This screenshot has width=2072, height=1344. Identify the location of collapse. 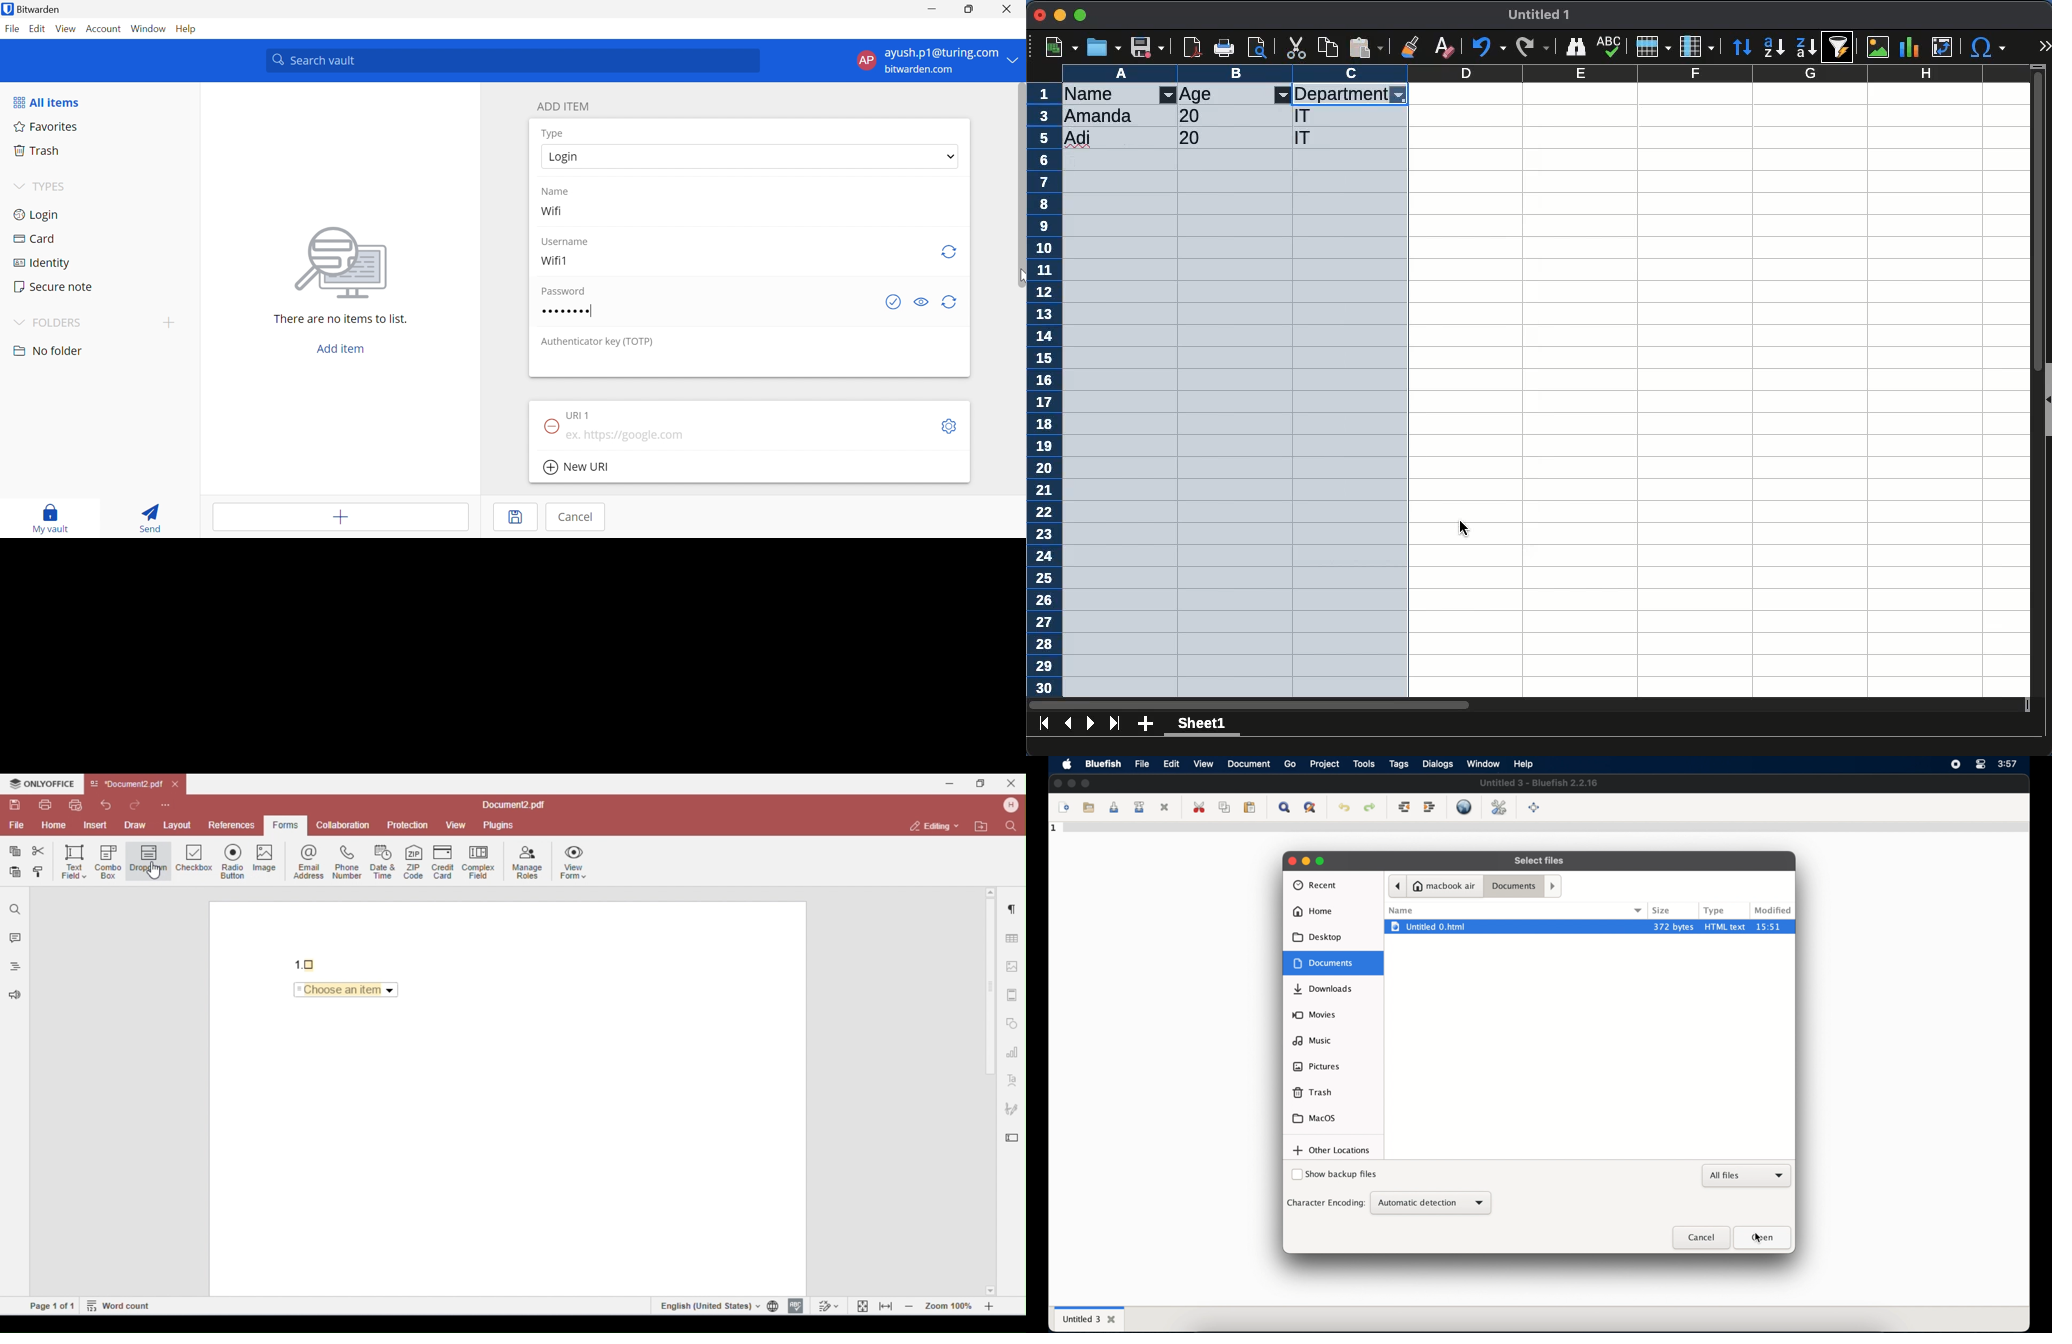
(2046, 398).